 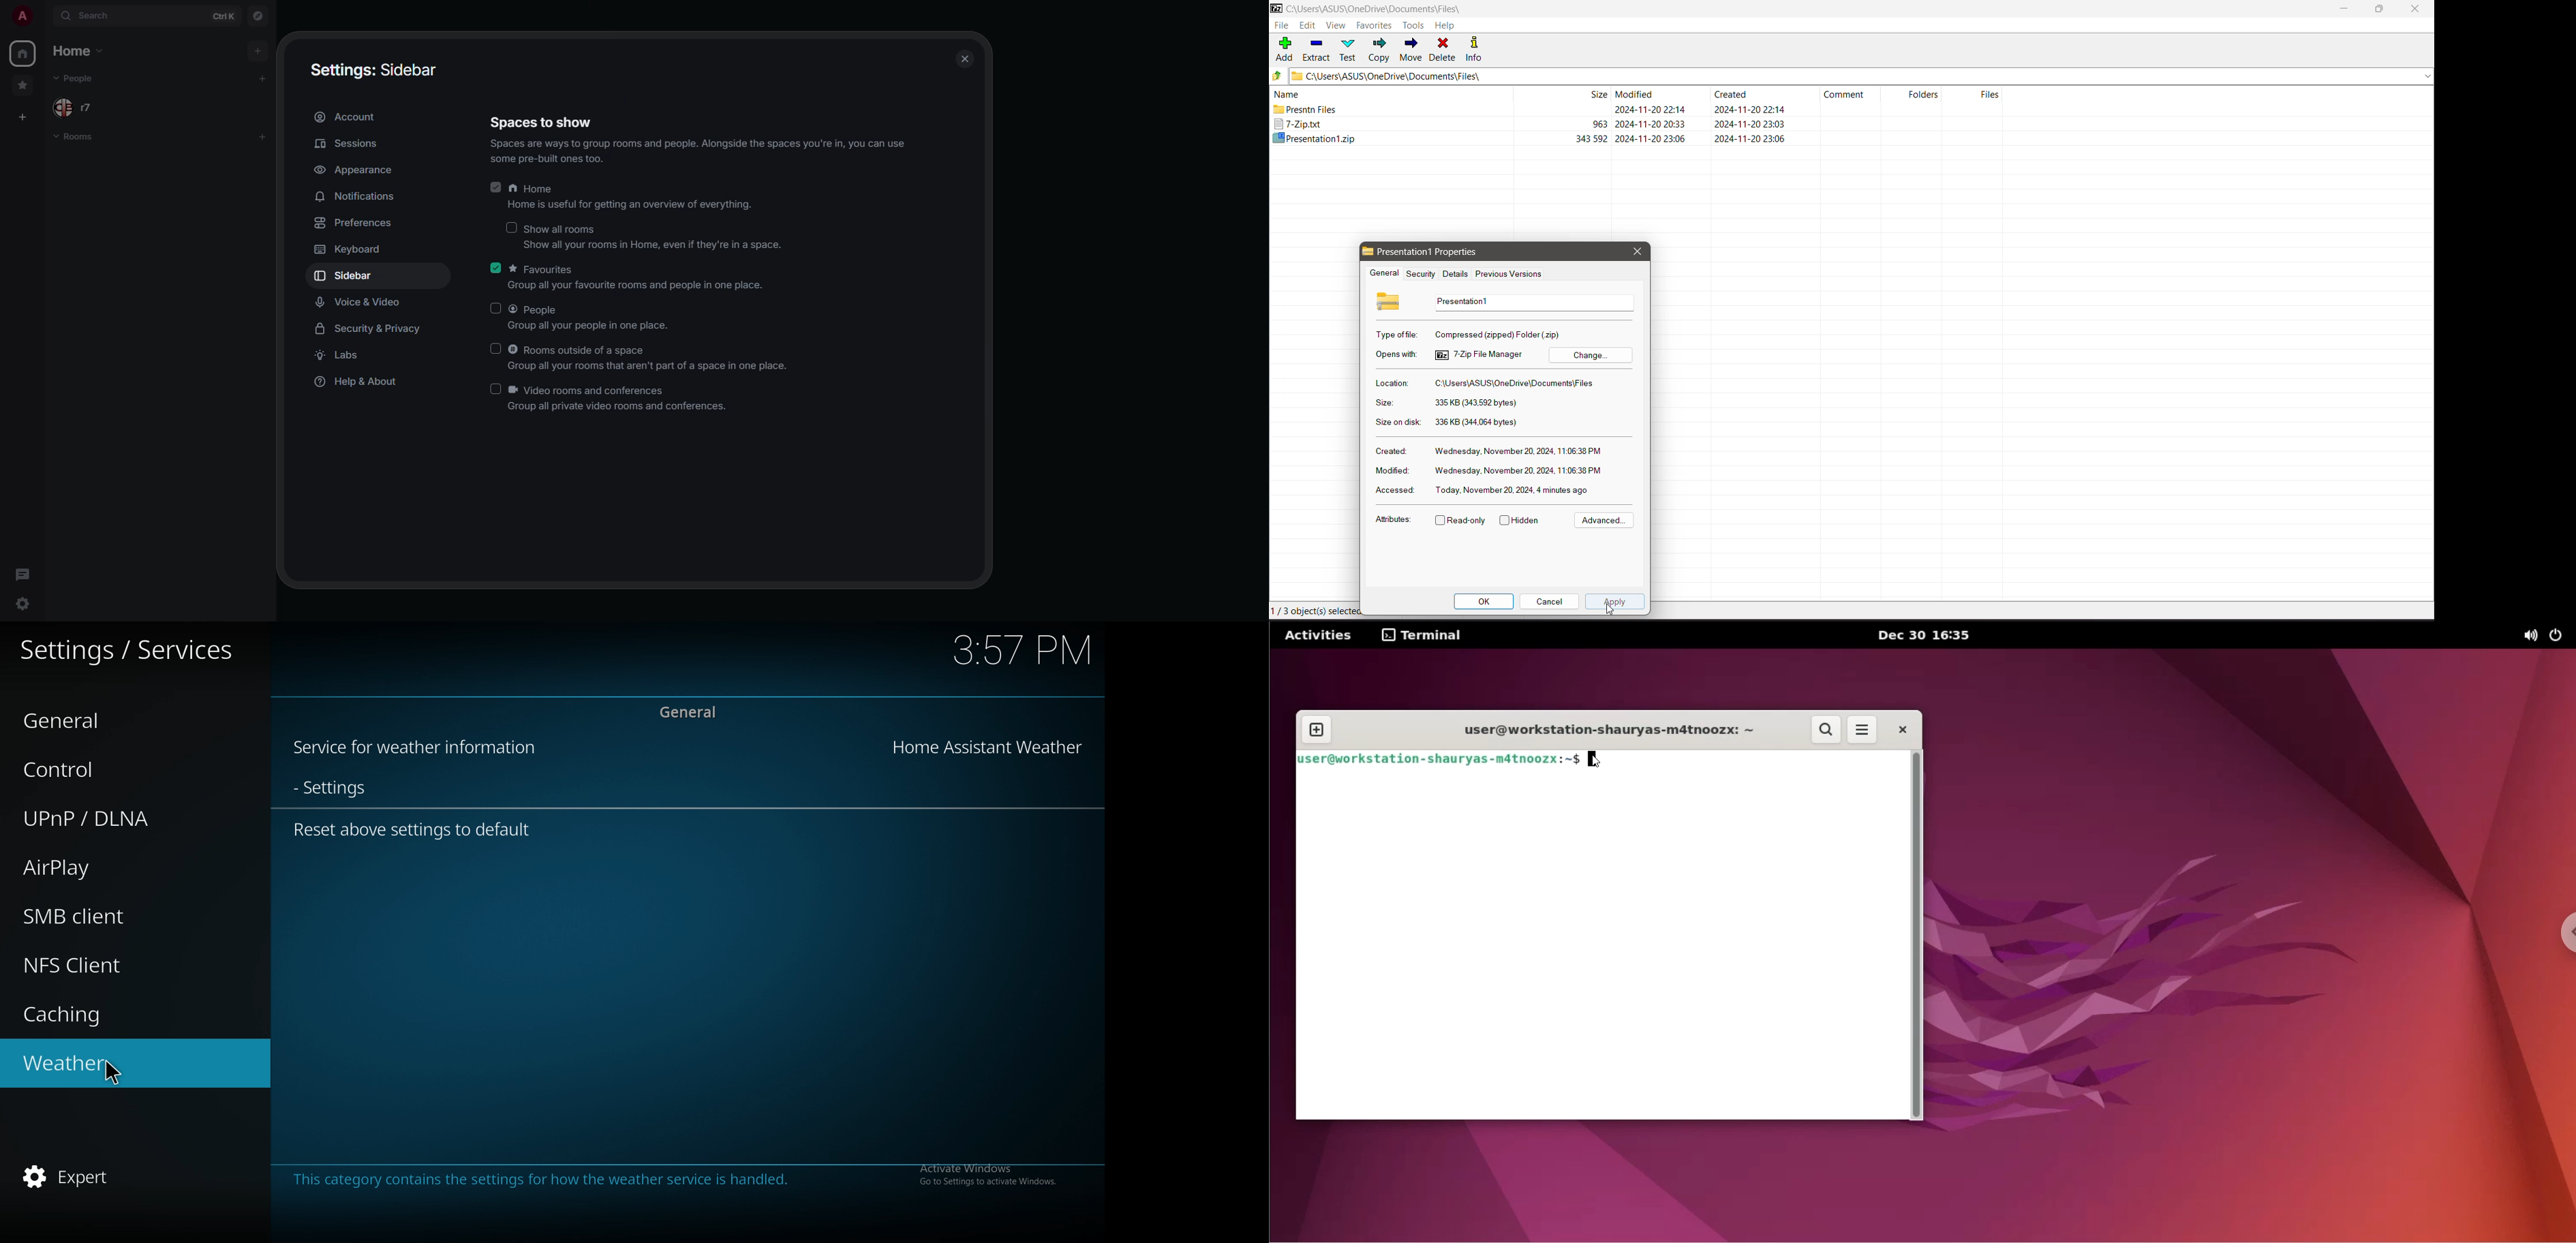 What do you see at coordinates (620, 399) in the screenshot?
I see `Video rooms and conferencesGroup all private video rooms and conferences.` at bounding box center [620, 399].